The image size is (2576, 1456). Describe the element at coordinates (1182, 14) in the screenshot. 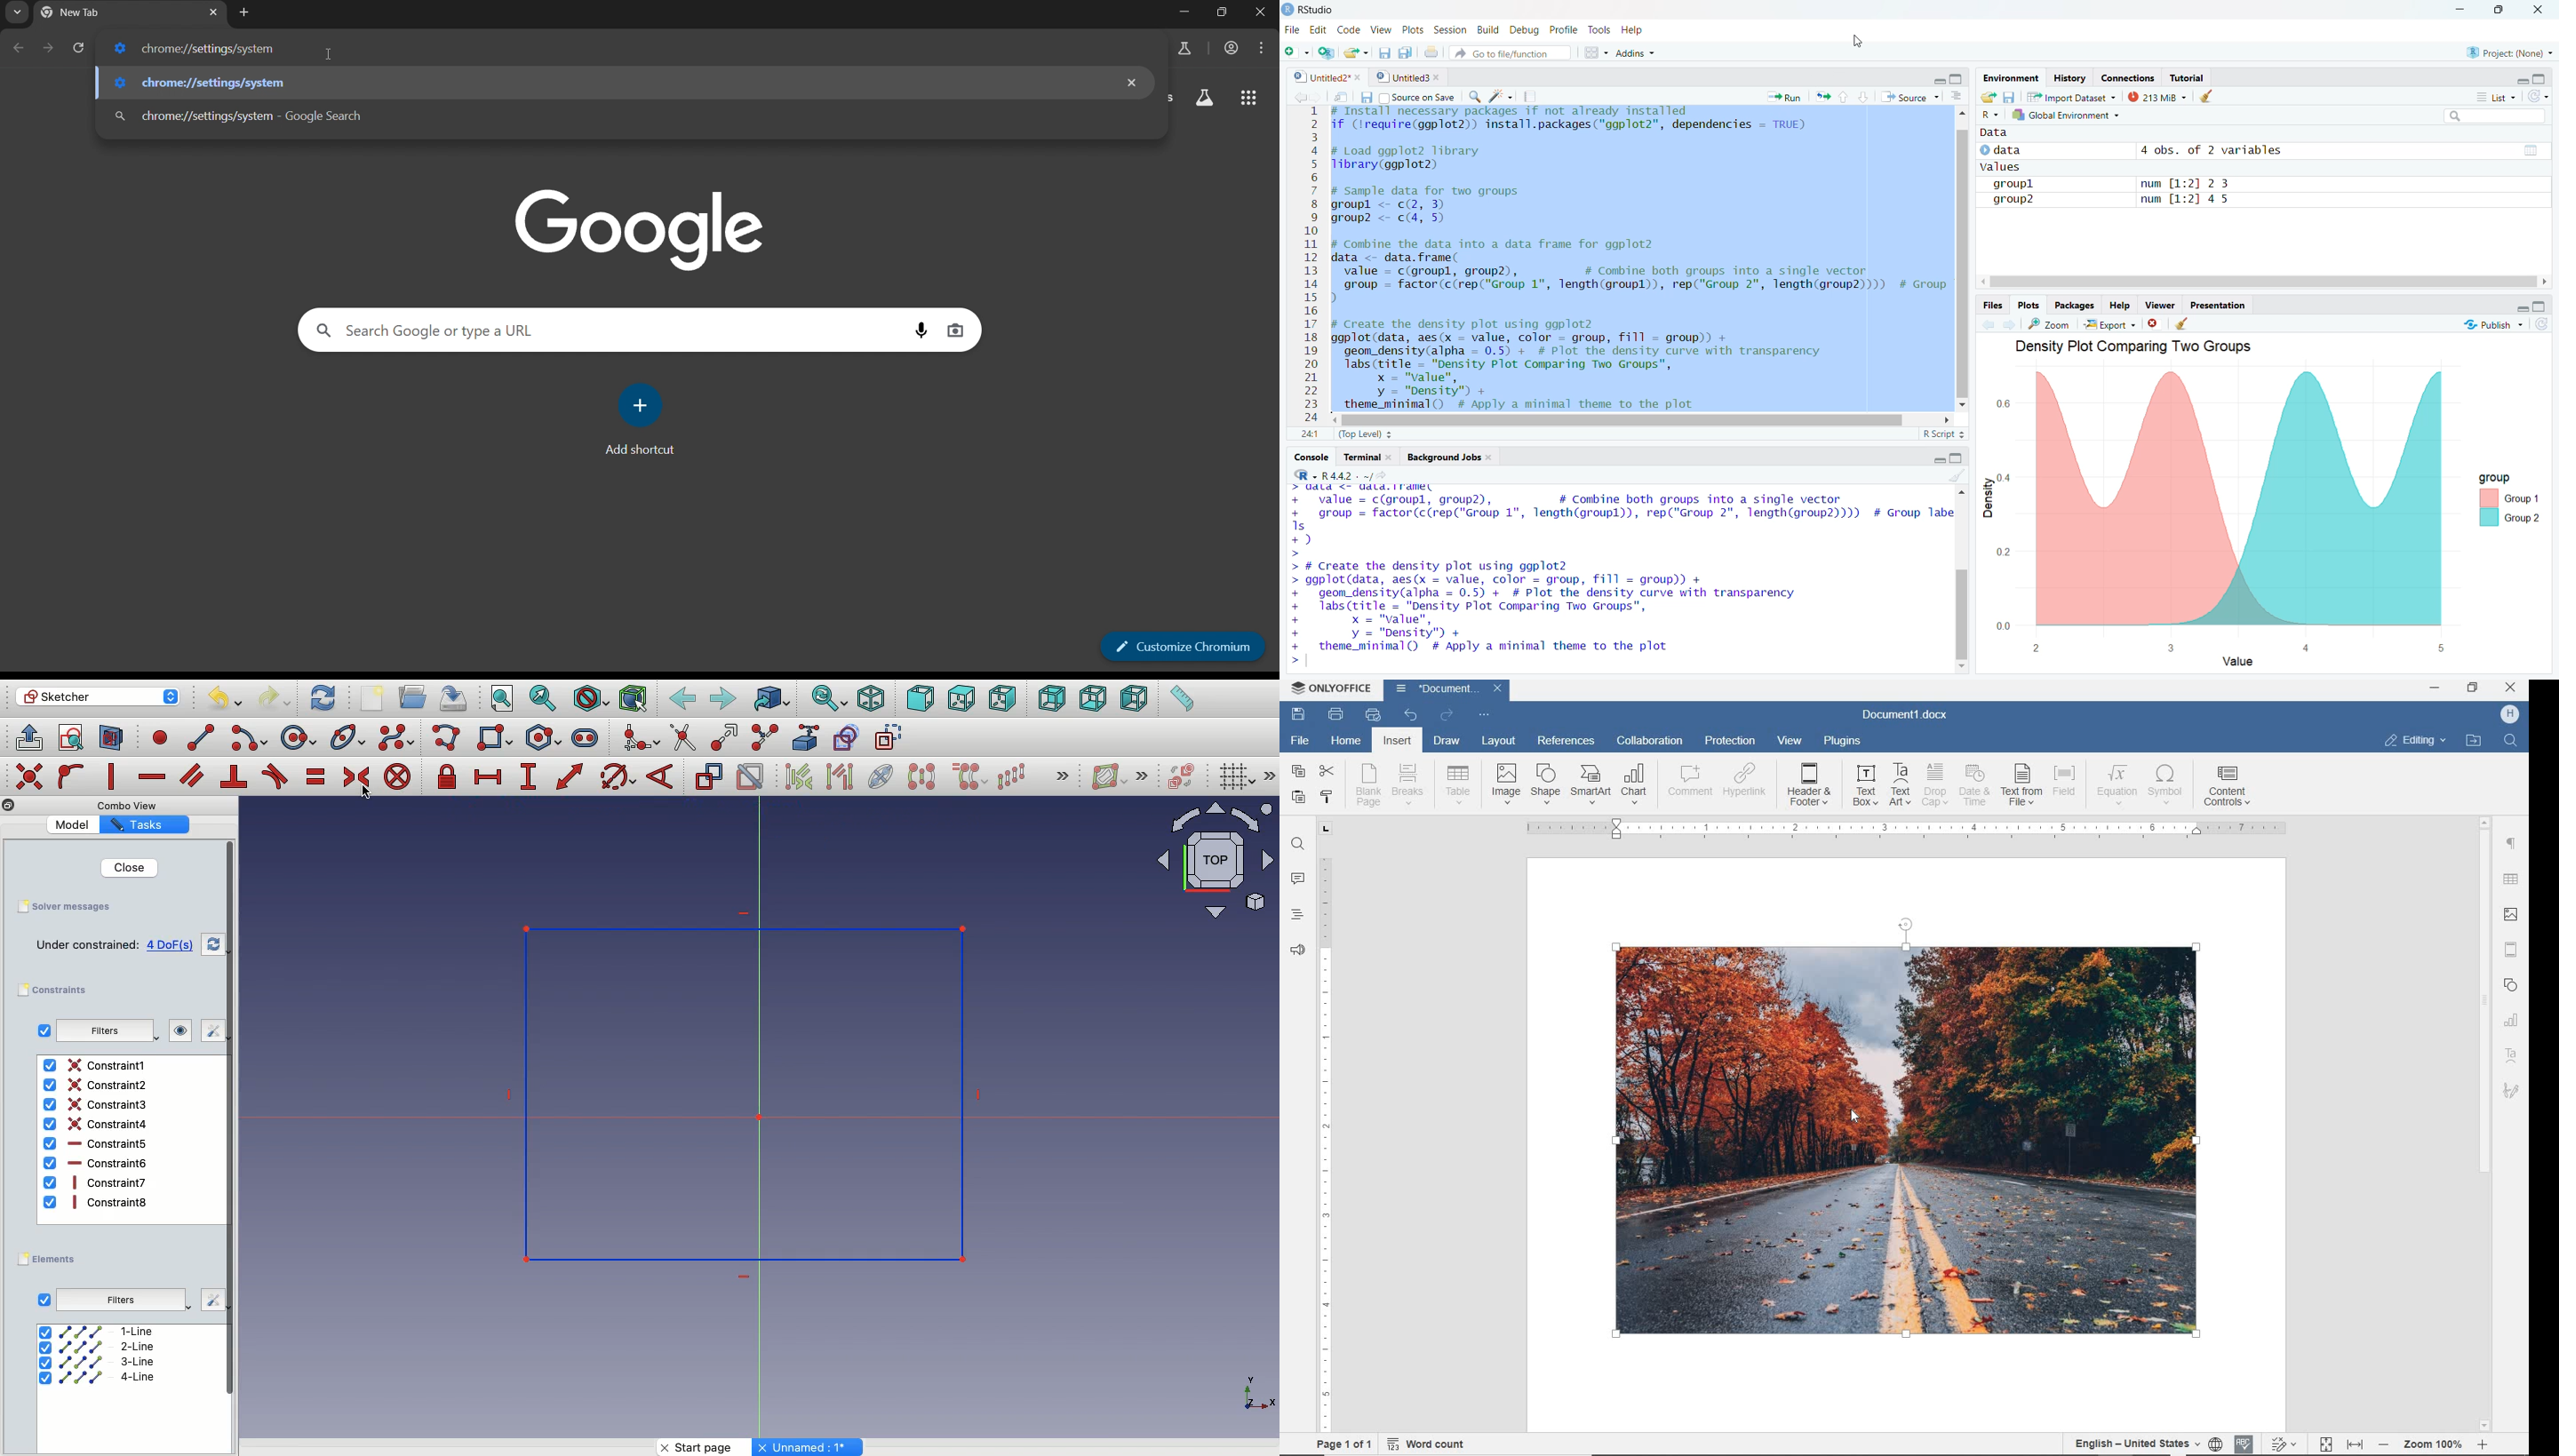

I see `Minimize` at that location.